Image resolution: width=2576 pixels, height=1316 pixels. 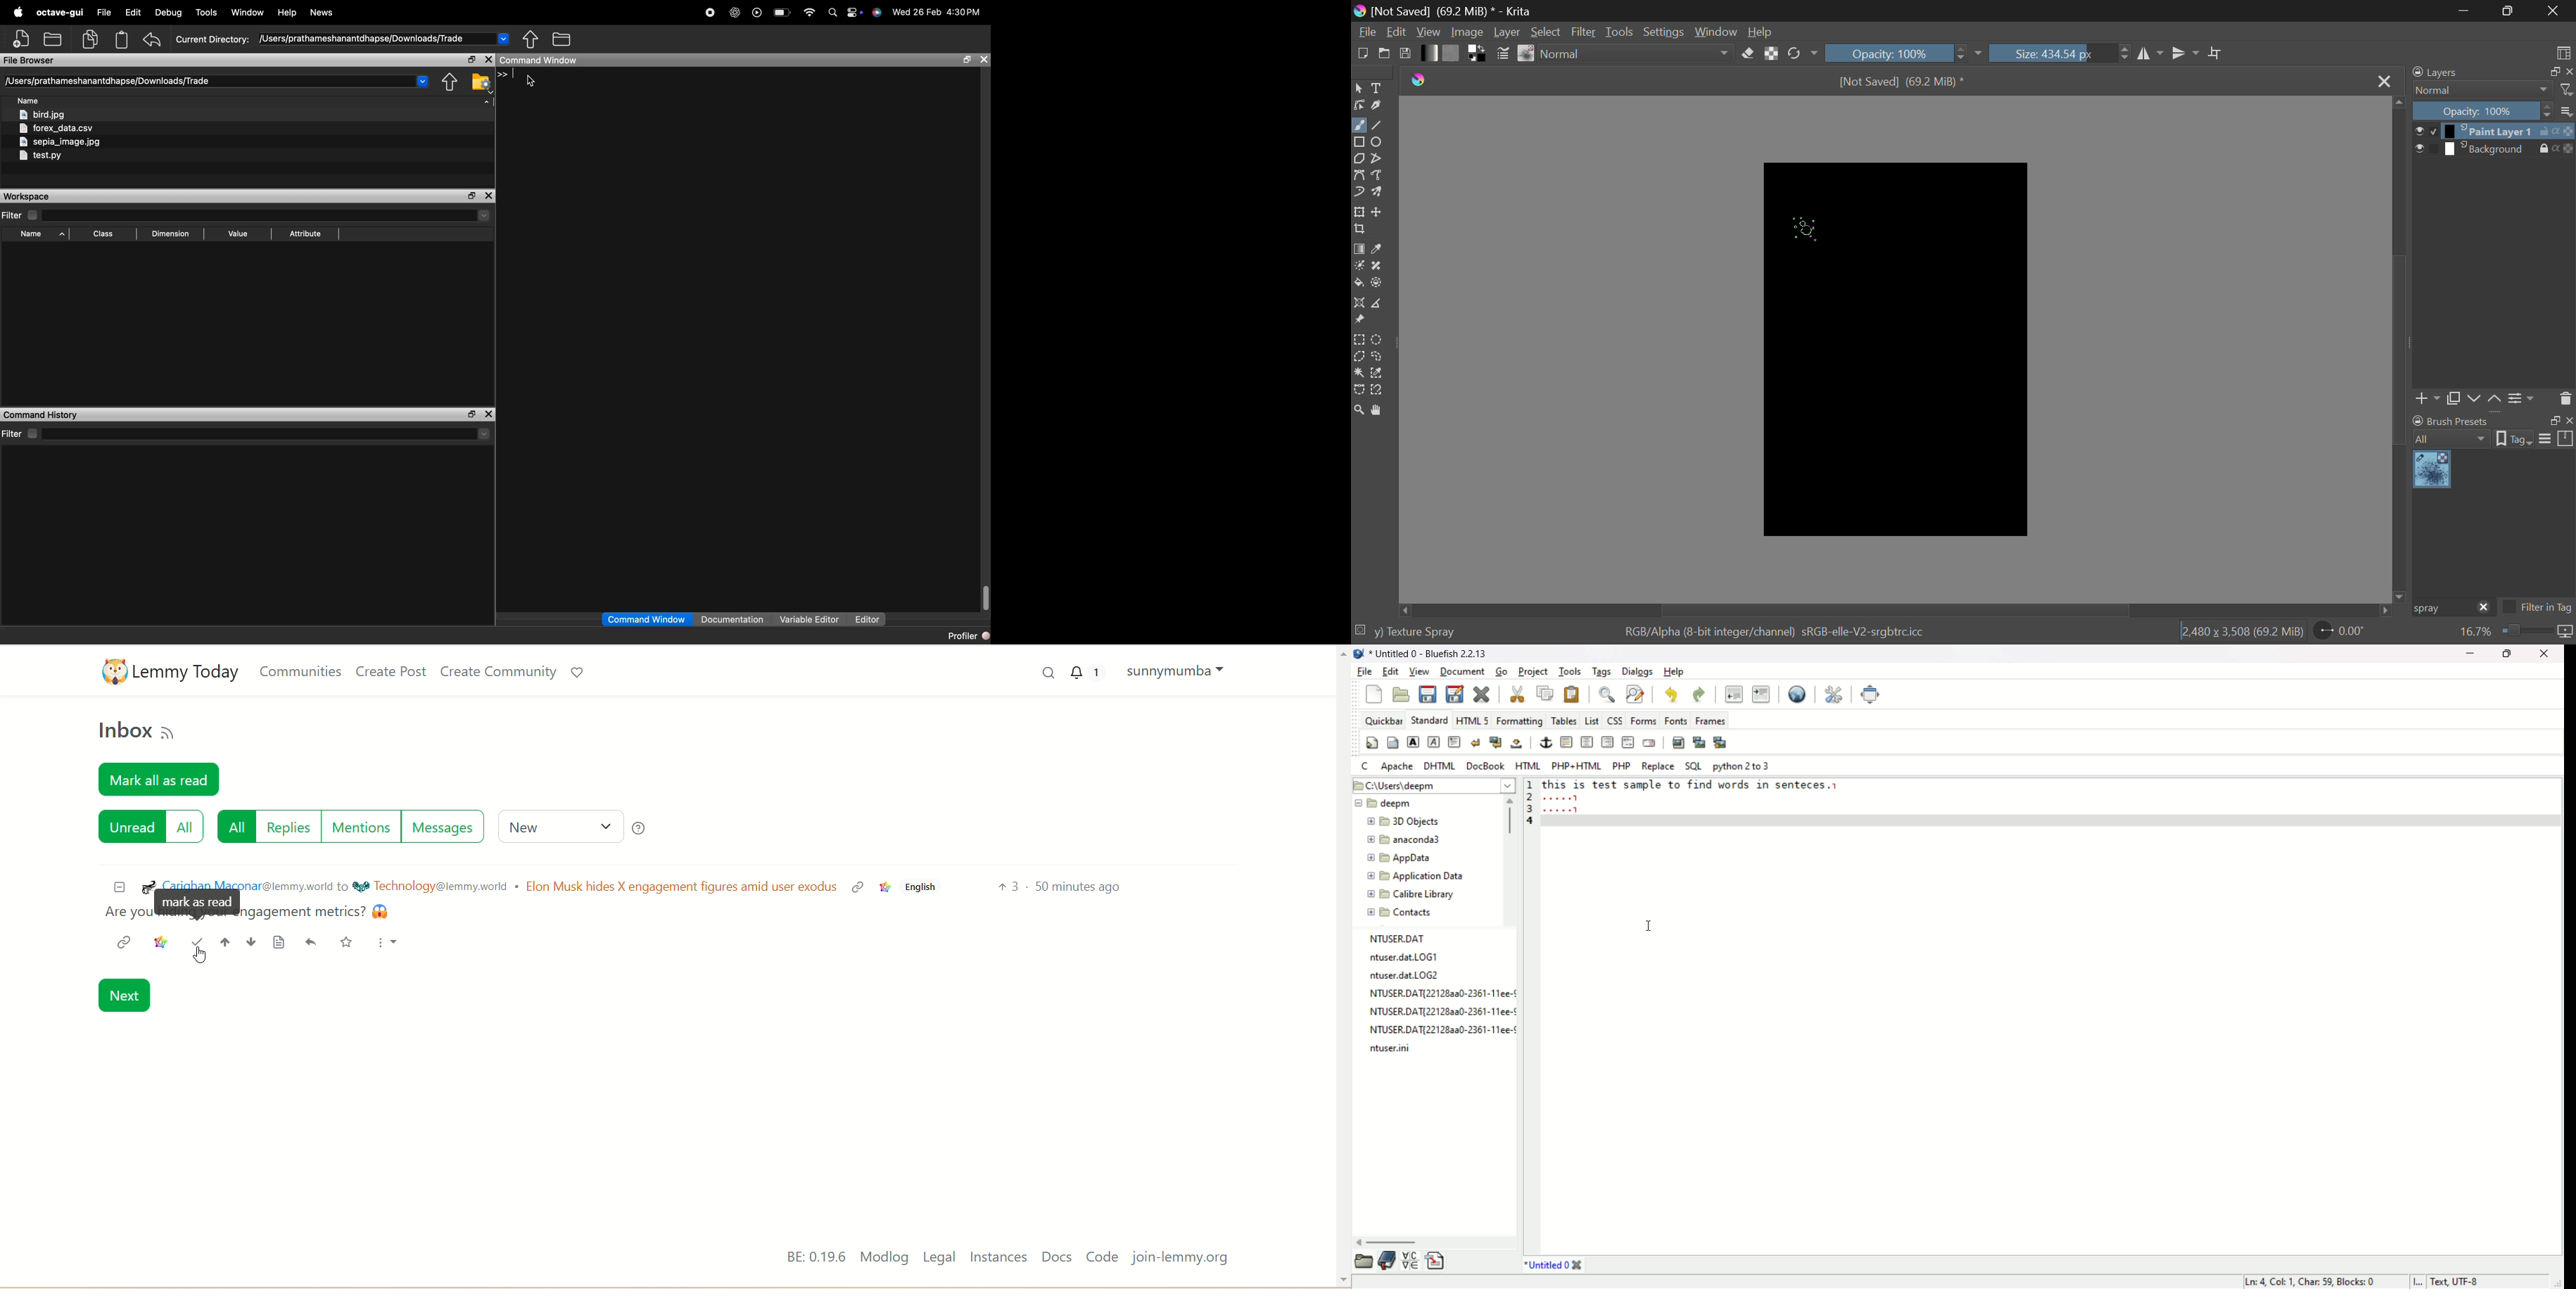 I want to click on all, so click(x=234, y=828).